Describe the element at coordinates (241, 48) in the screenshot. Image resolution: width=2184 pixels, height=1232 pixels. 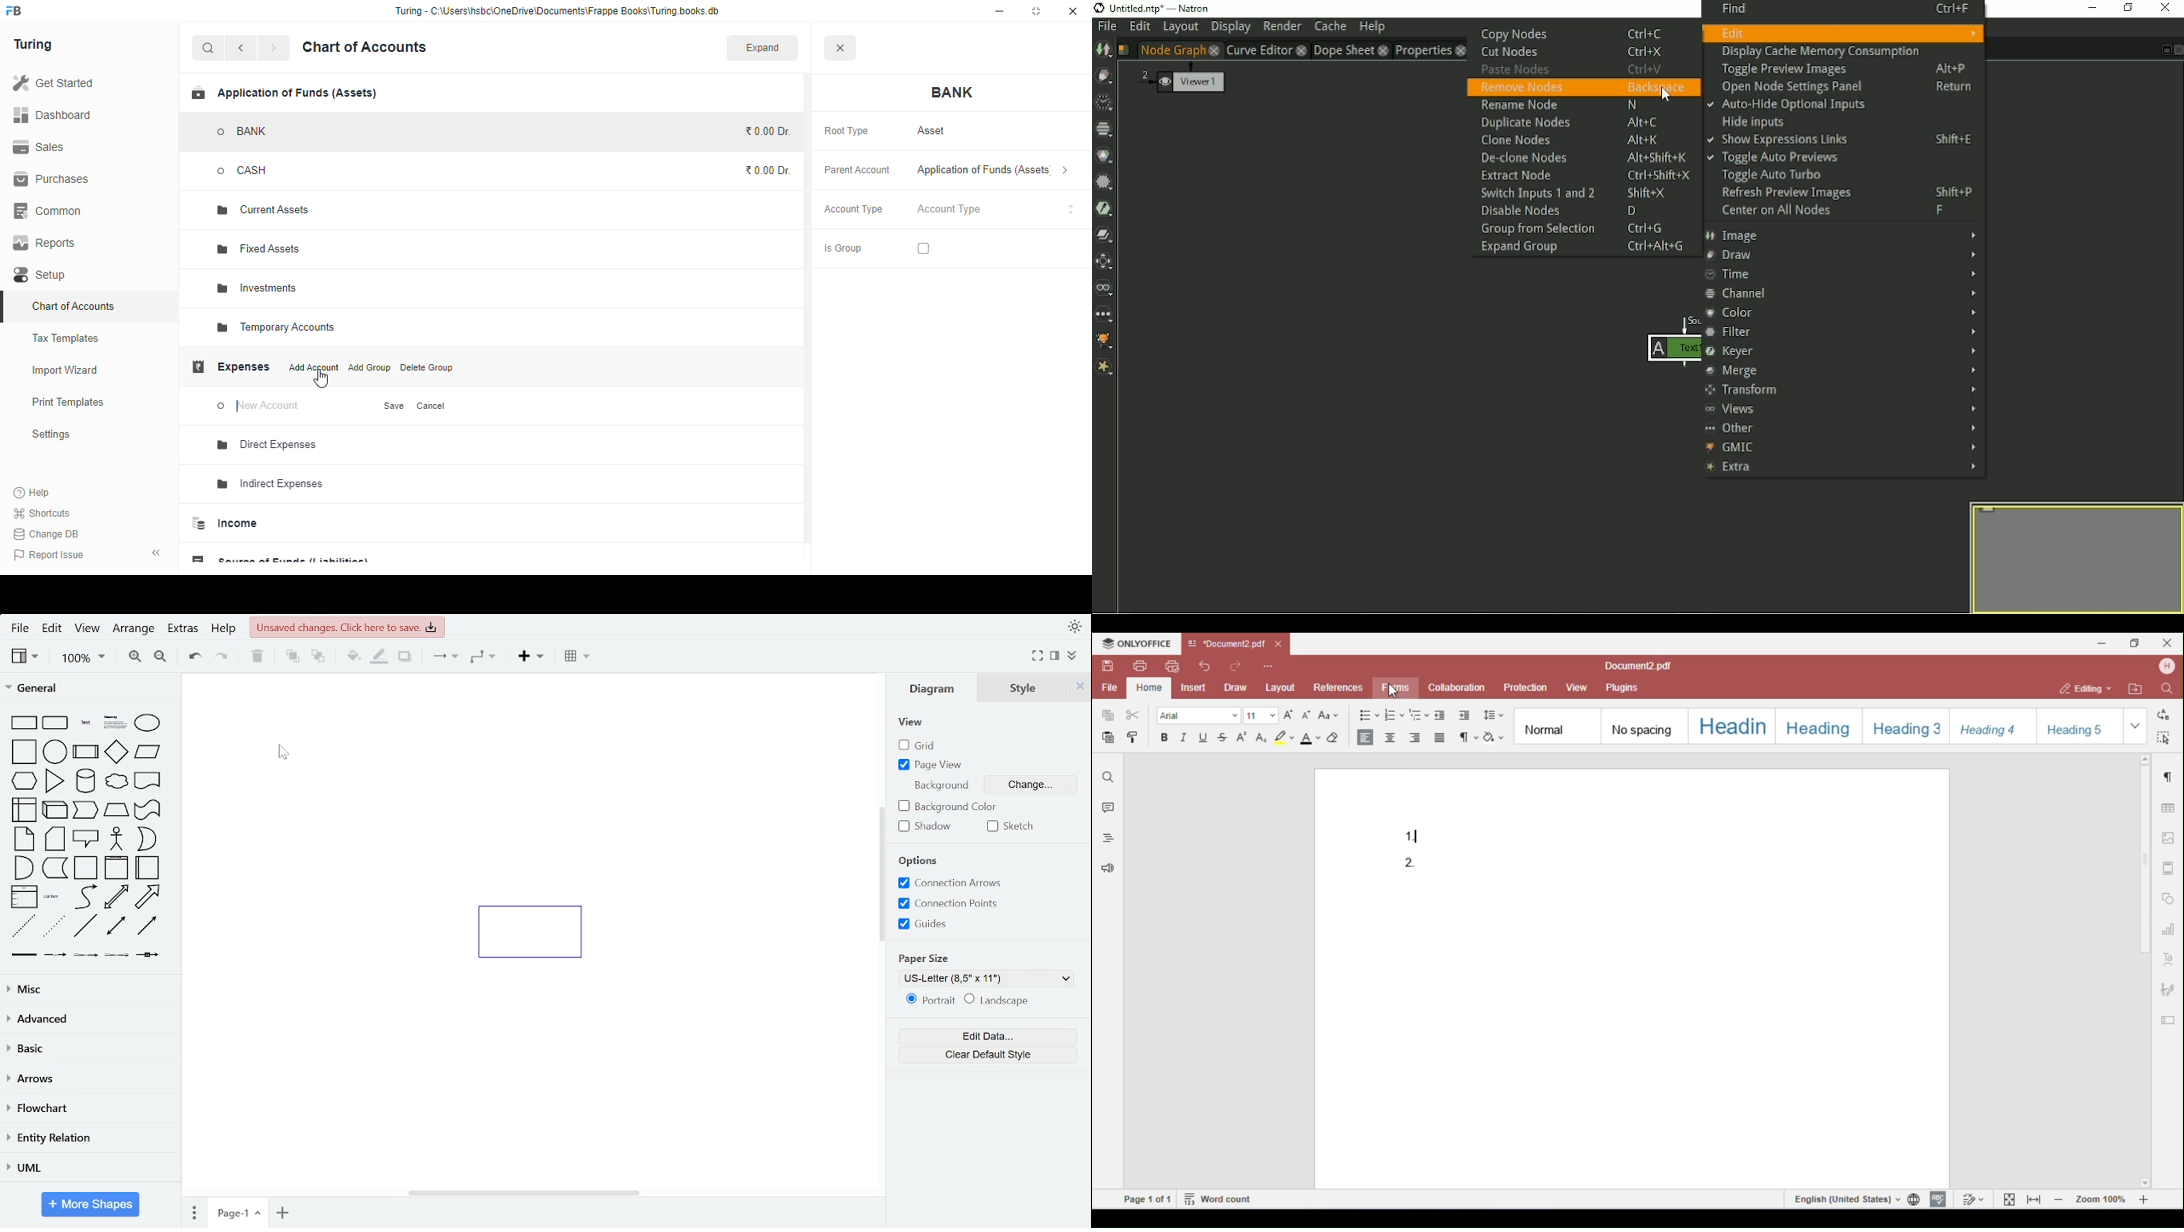
I see `back` at that location.